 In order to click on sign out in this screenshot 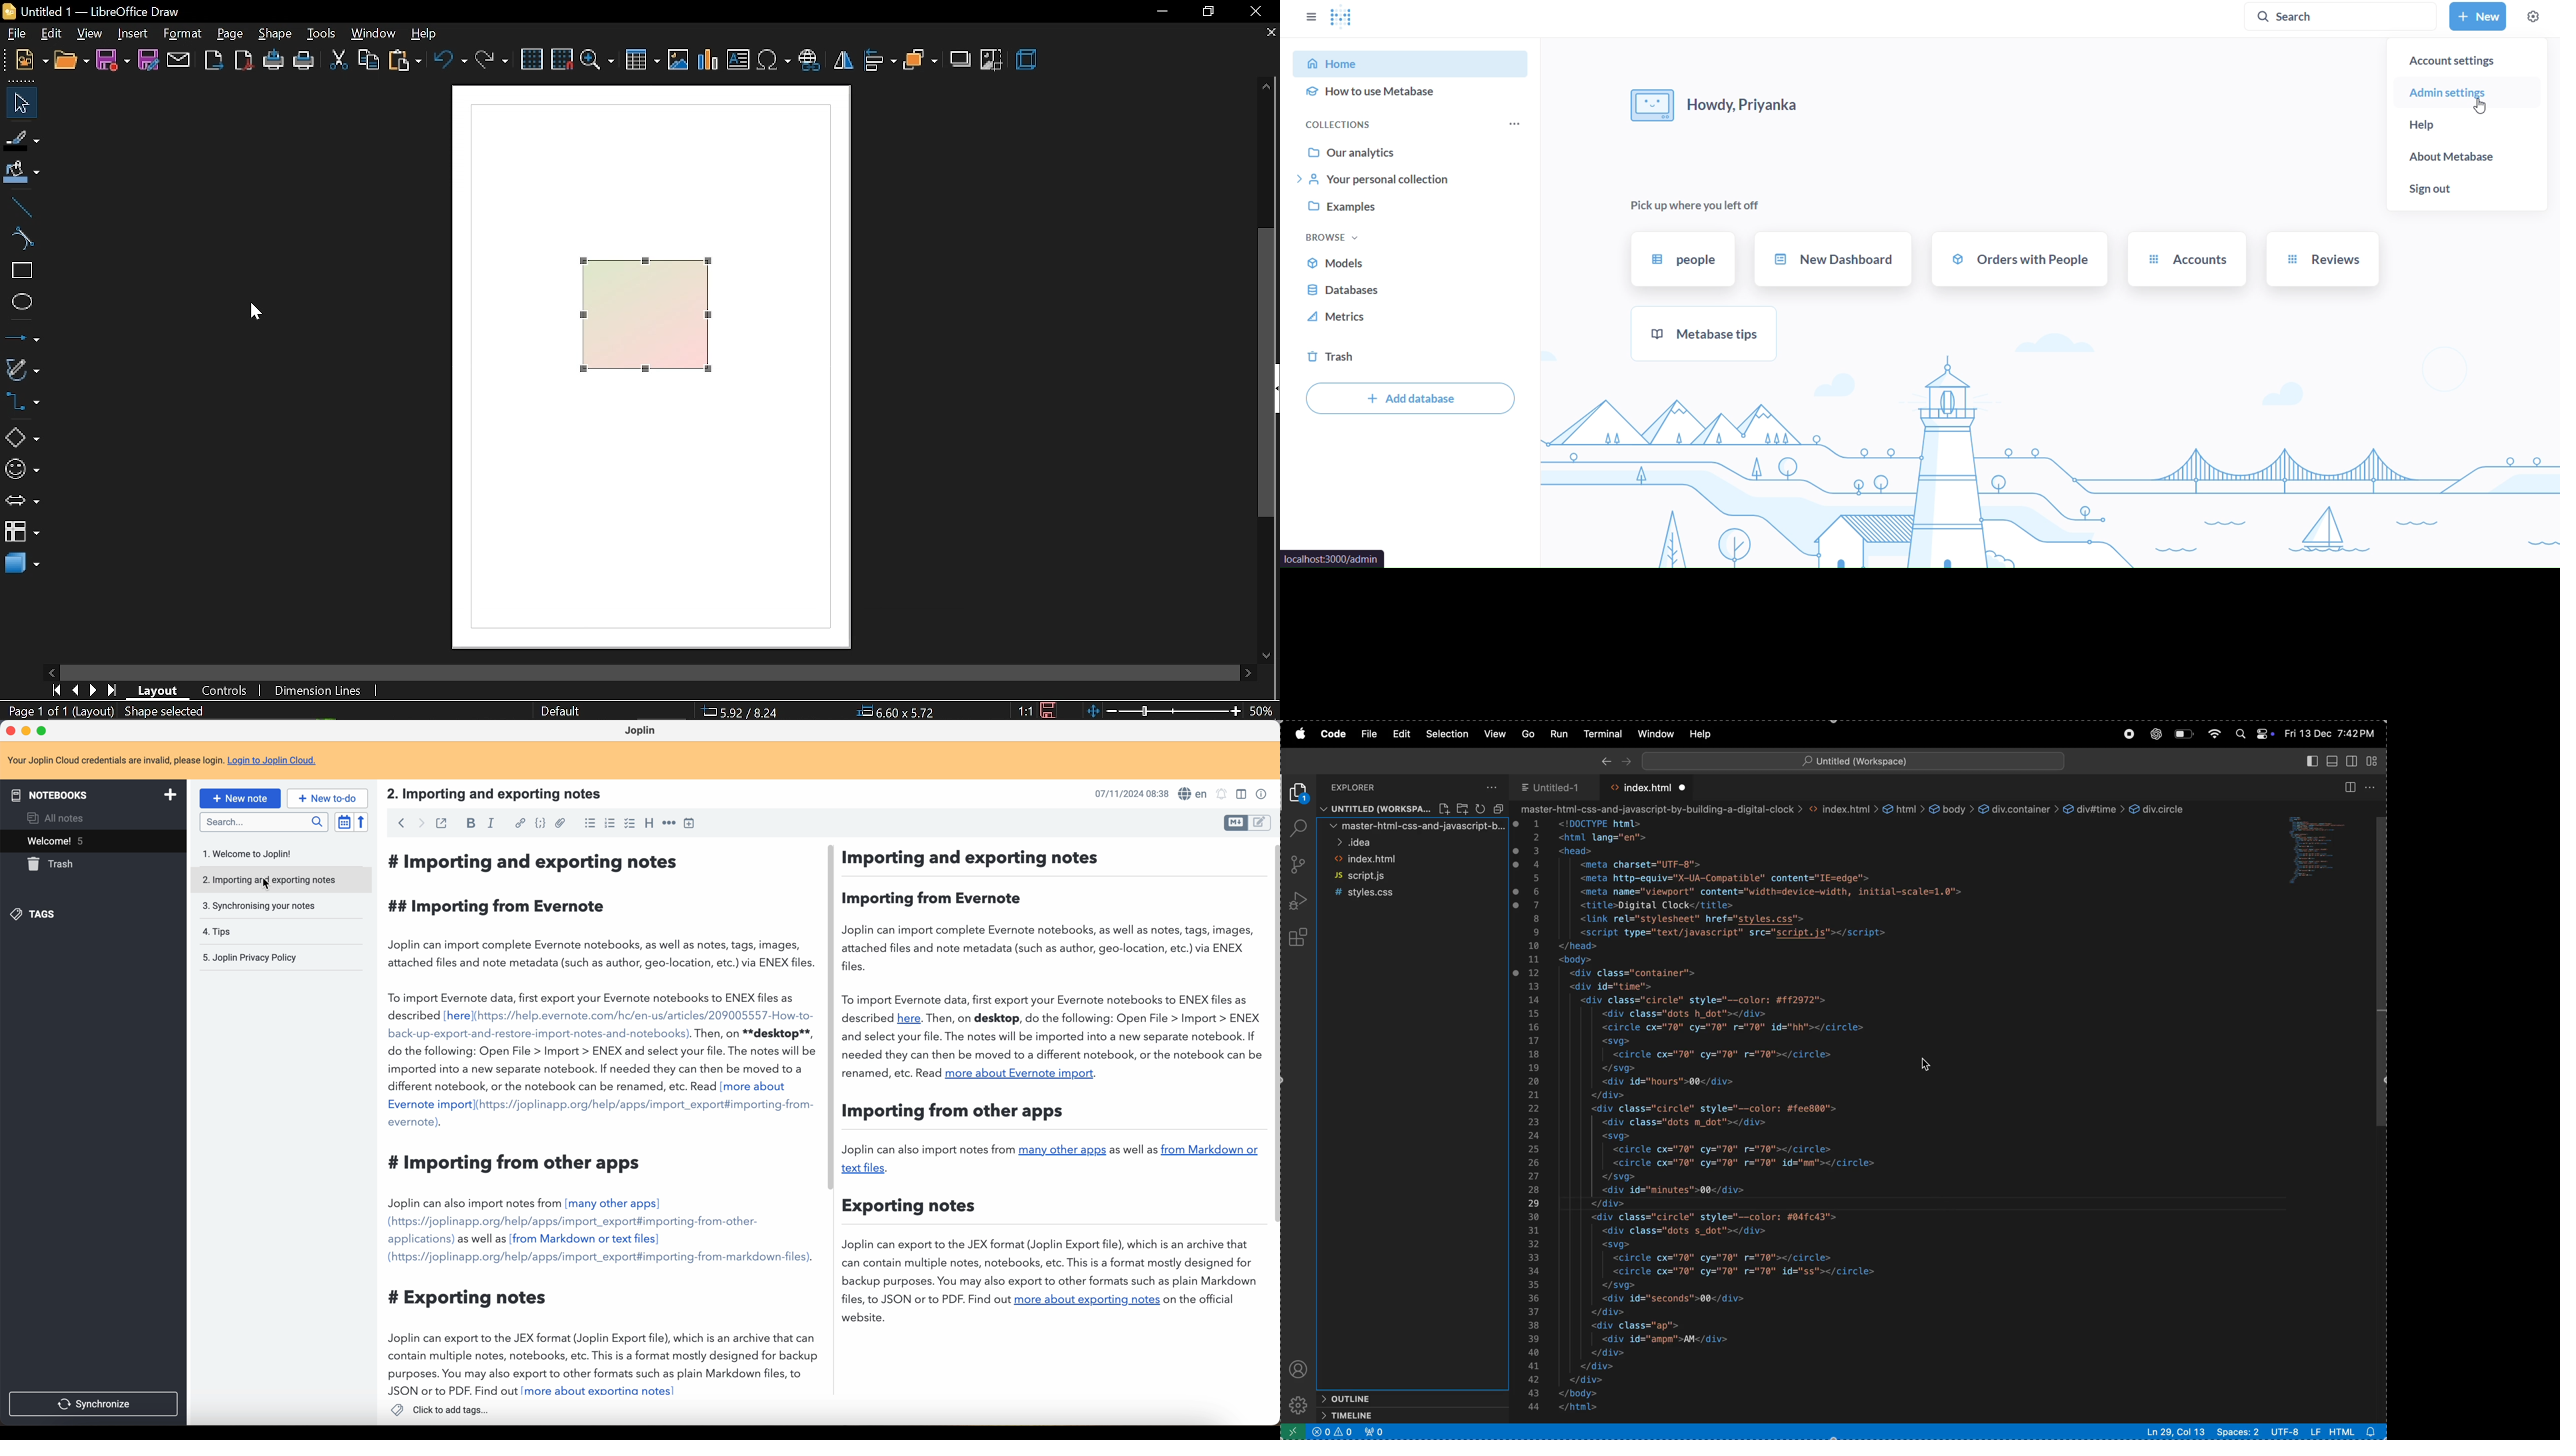, I will do `click(2465, 187)`.